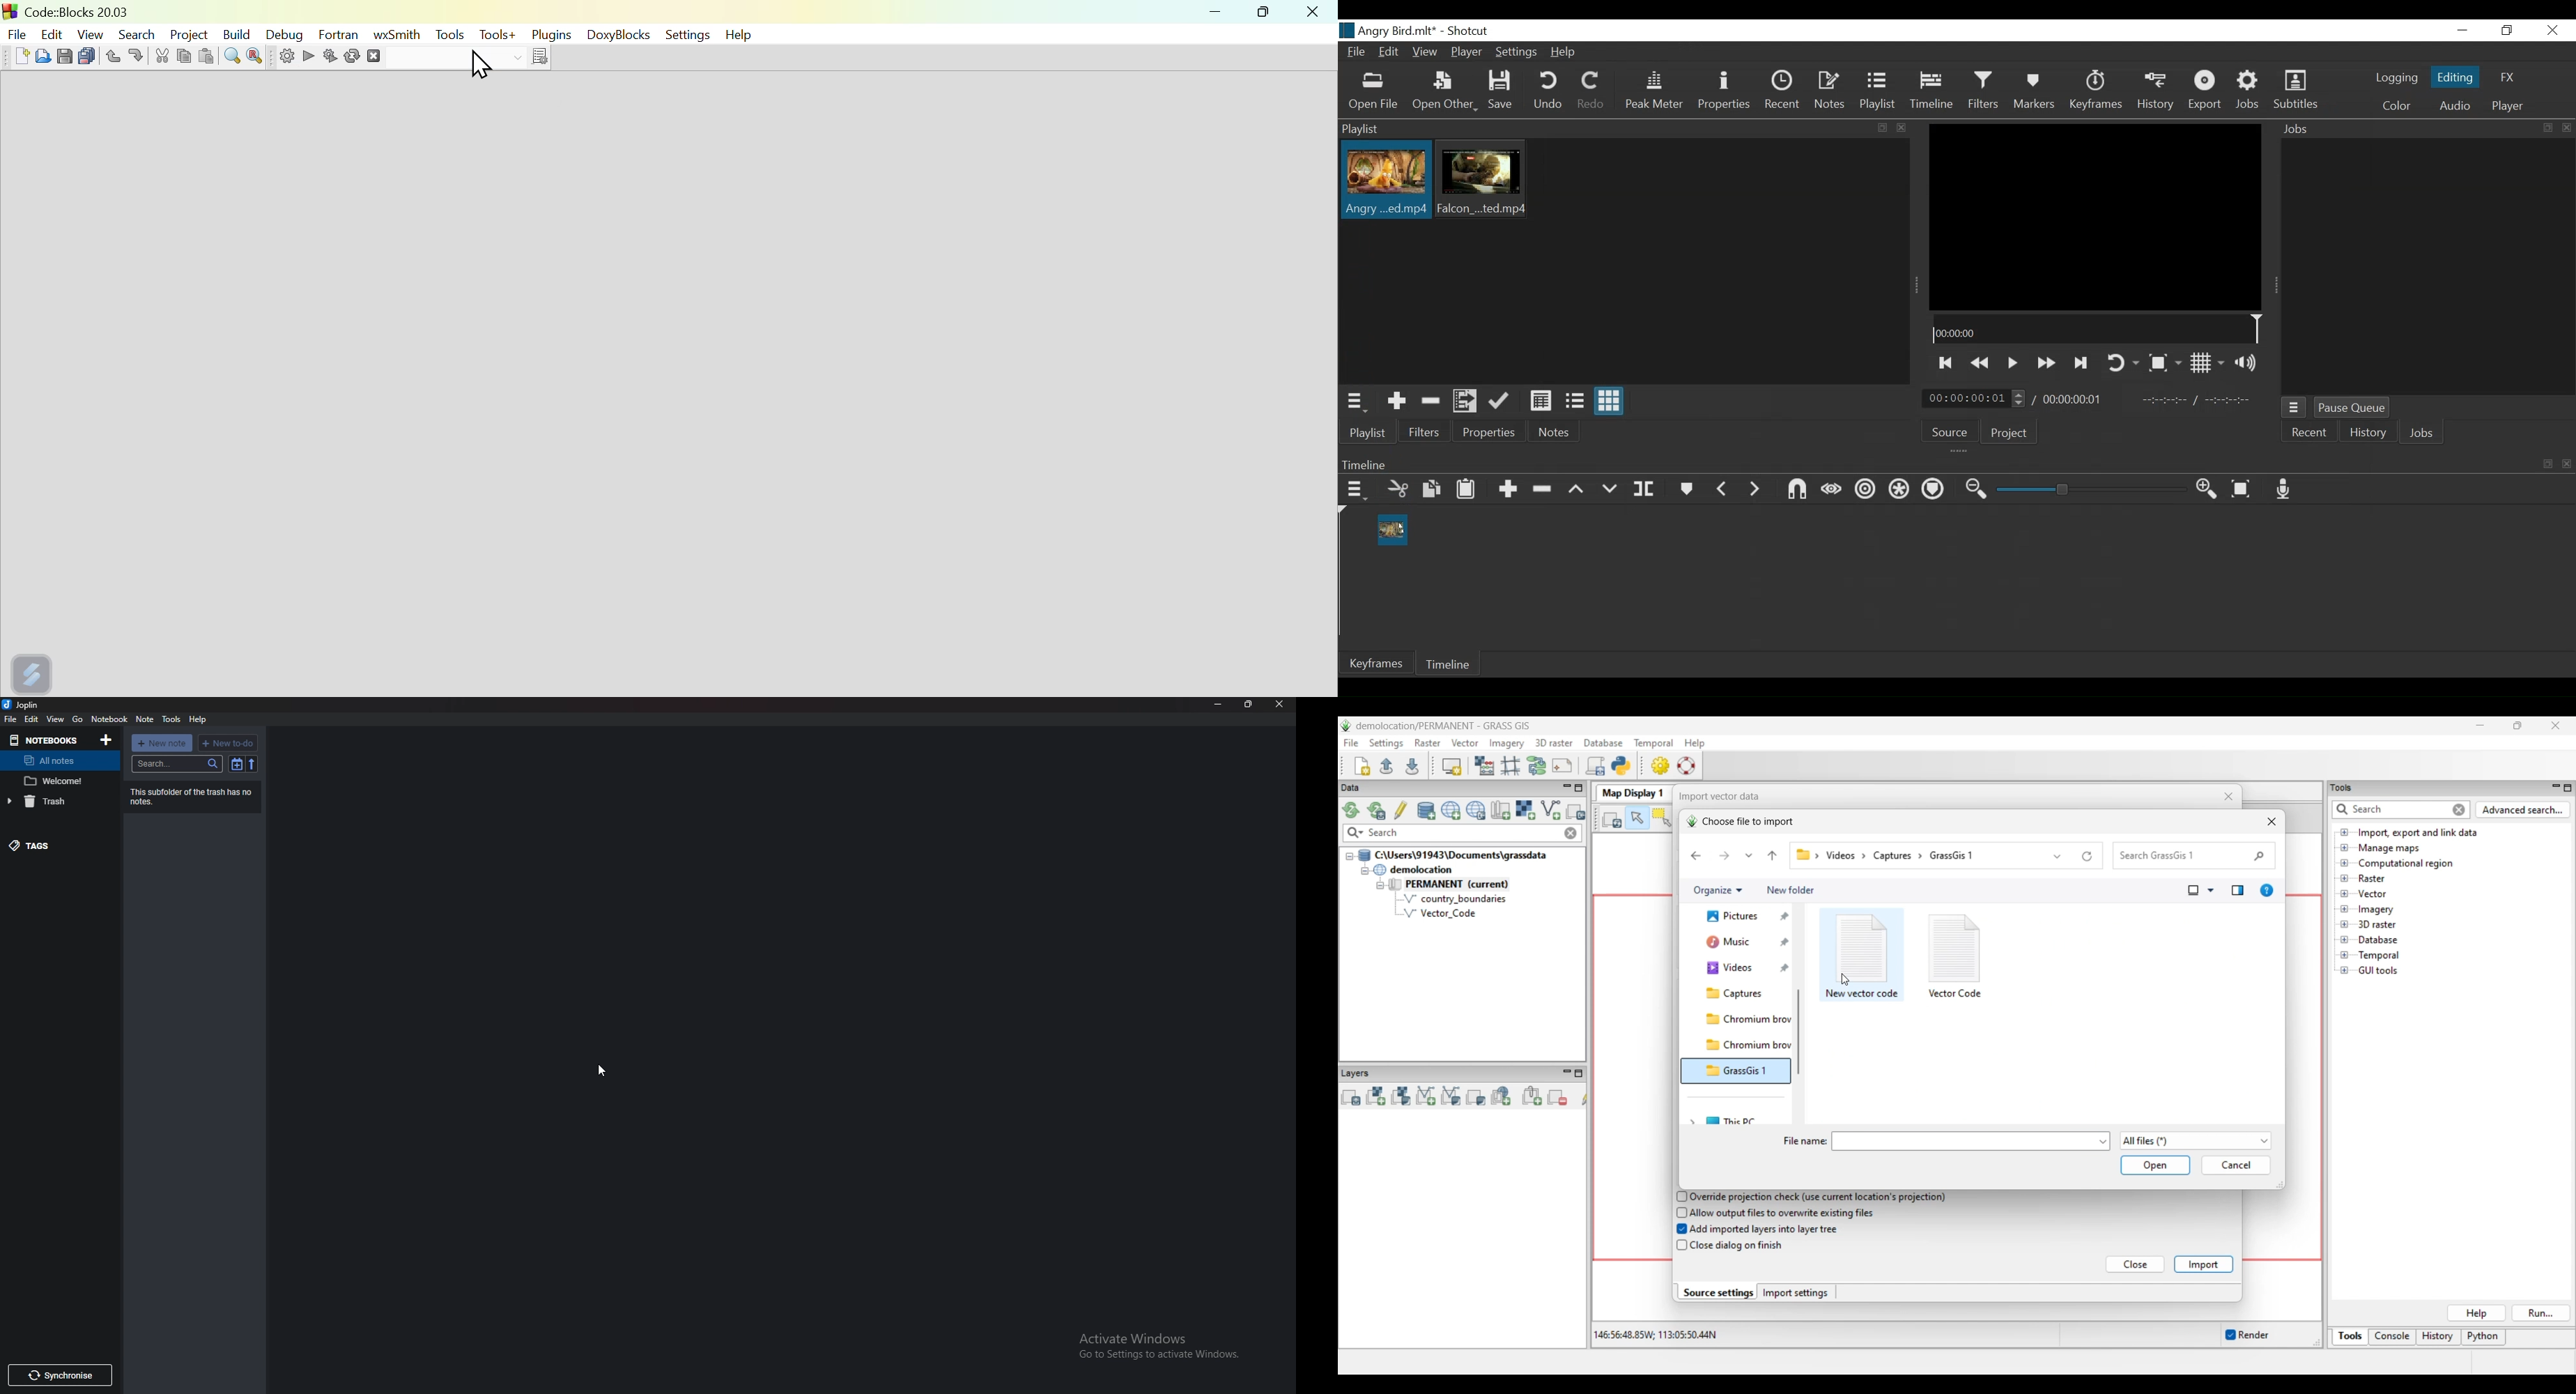 The height and width of the screenshot is (1400, 2576). What do you see at coordinates (2463, 30) in the screenshot?
I see `Minimize` at bounding box center [2463, 30].